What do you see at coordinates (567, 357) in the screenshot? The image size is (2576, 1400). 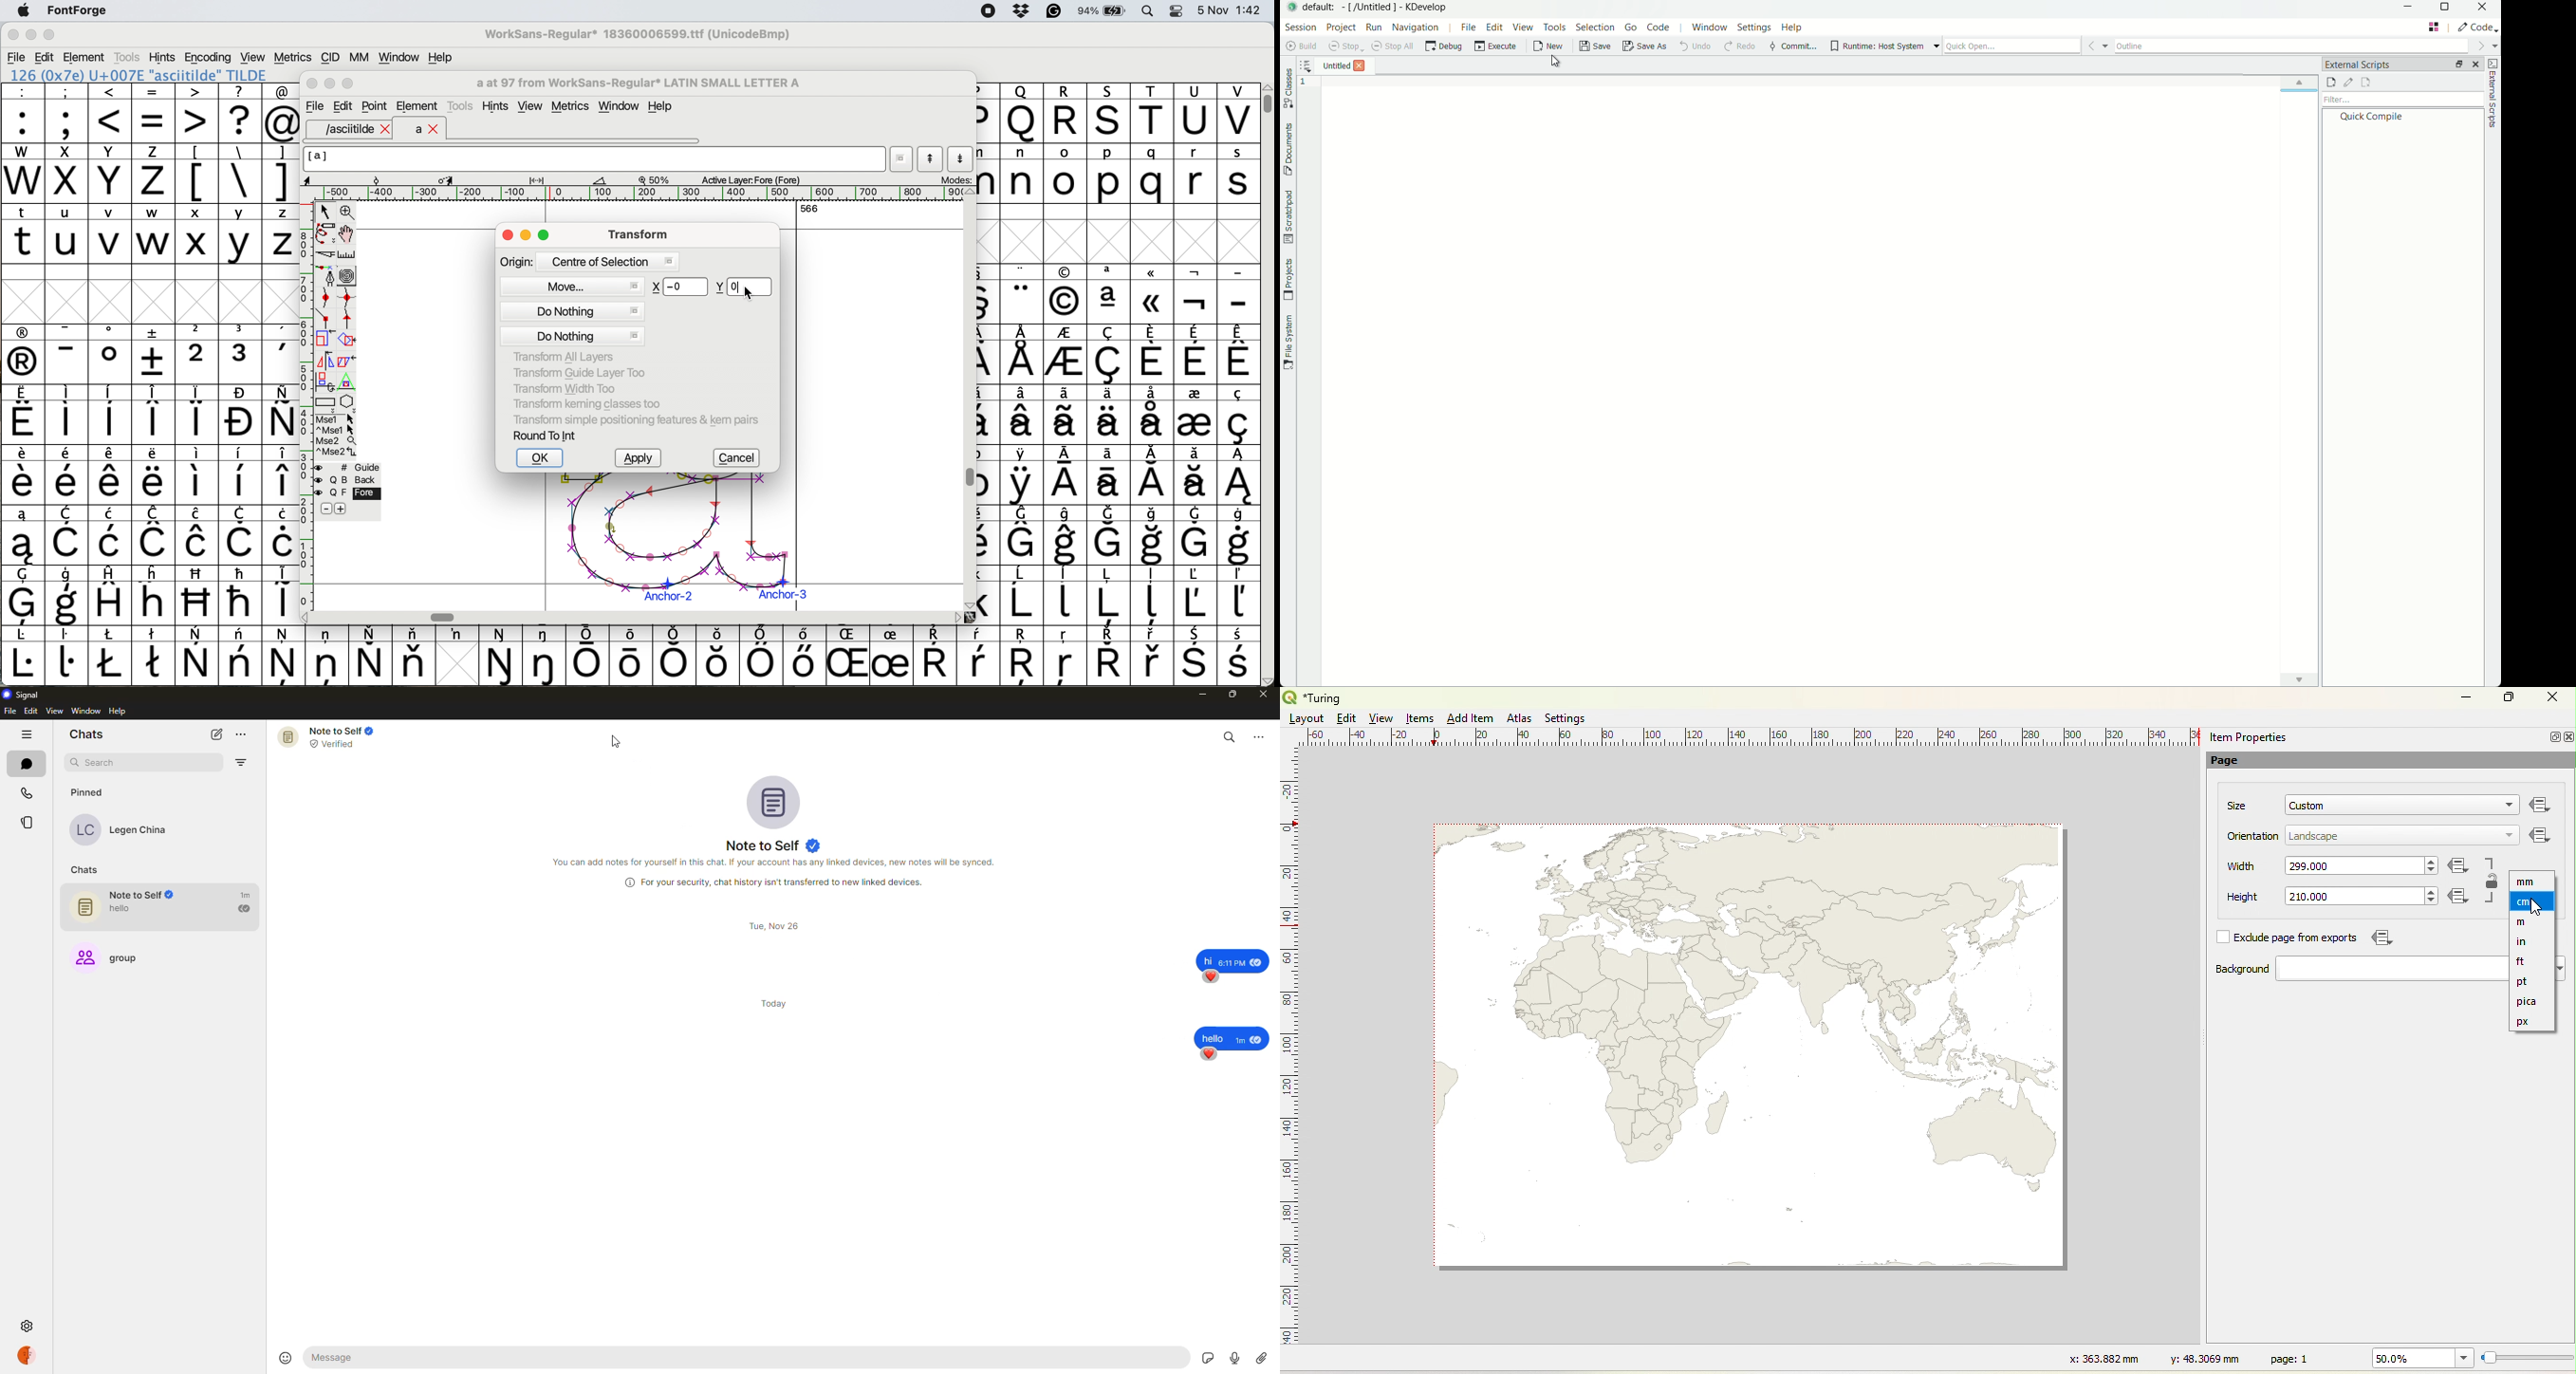 I see `transform all layers` at bounding box center [567, 357].